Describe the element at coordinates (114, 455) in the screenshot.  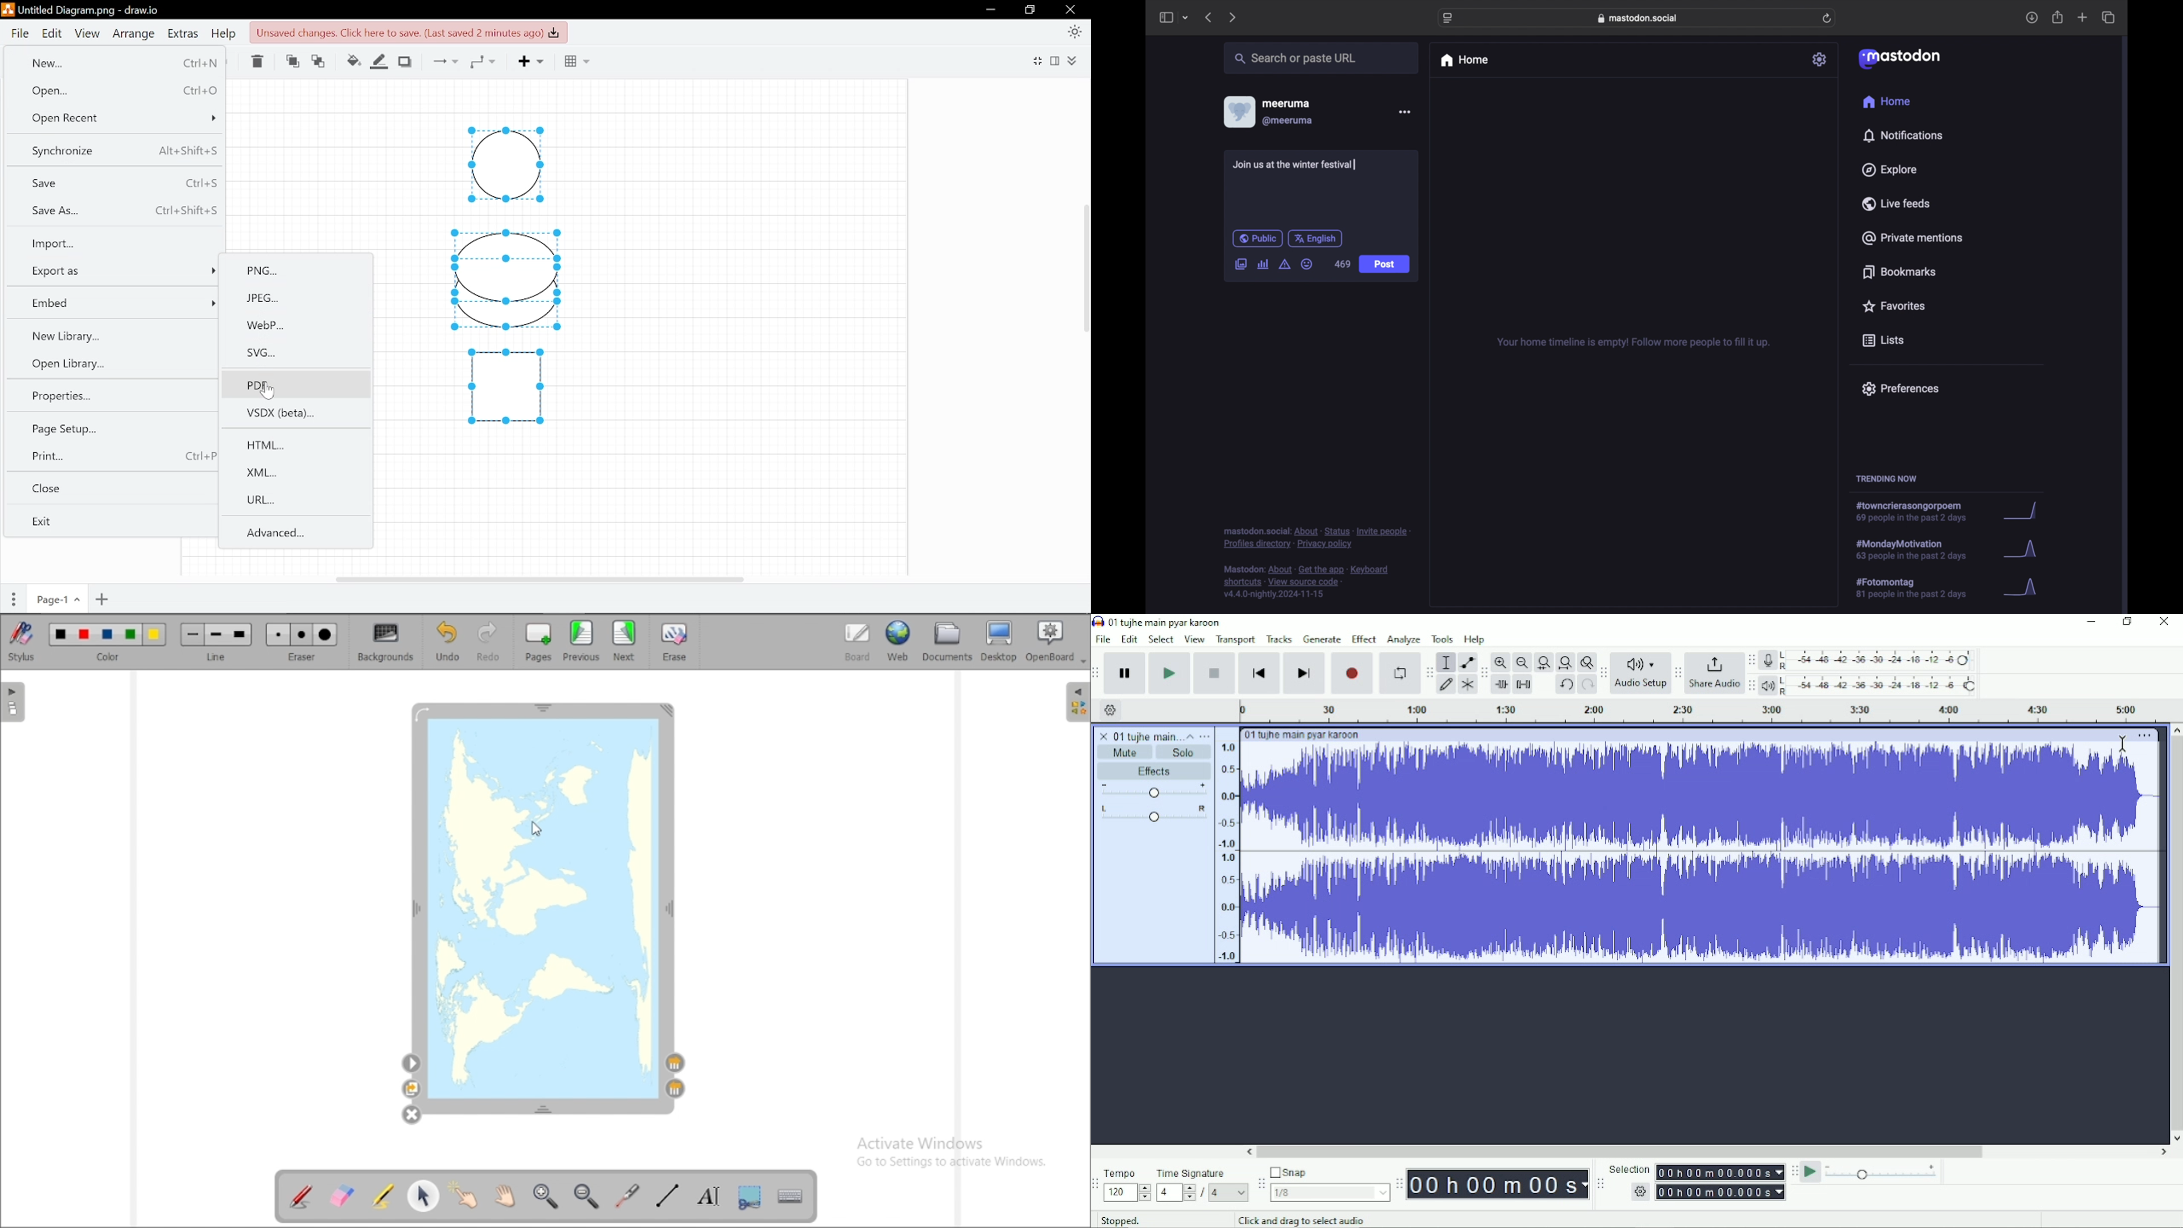
I see `Print` at that location.